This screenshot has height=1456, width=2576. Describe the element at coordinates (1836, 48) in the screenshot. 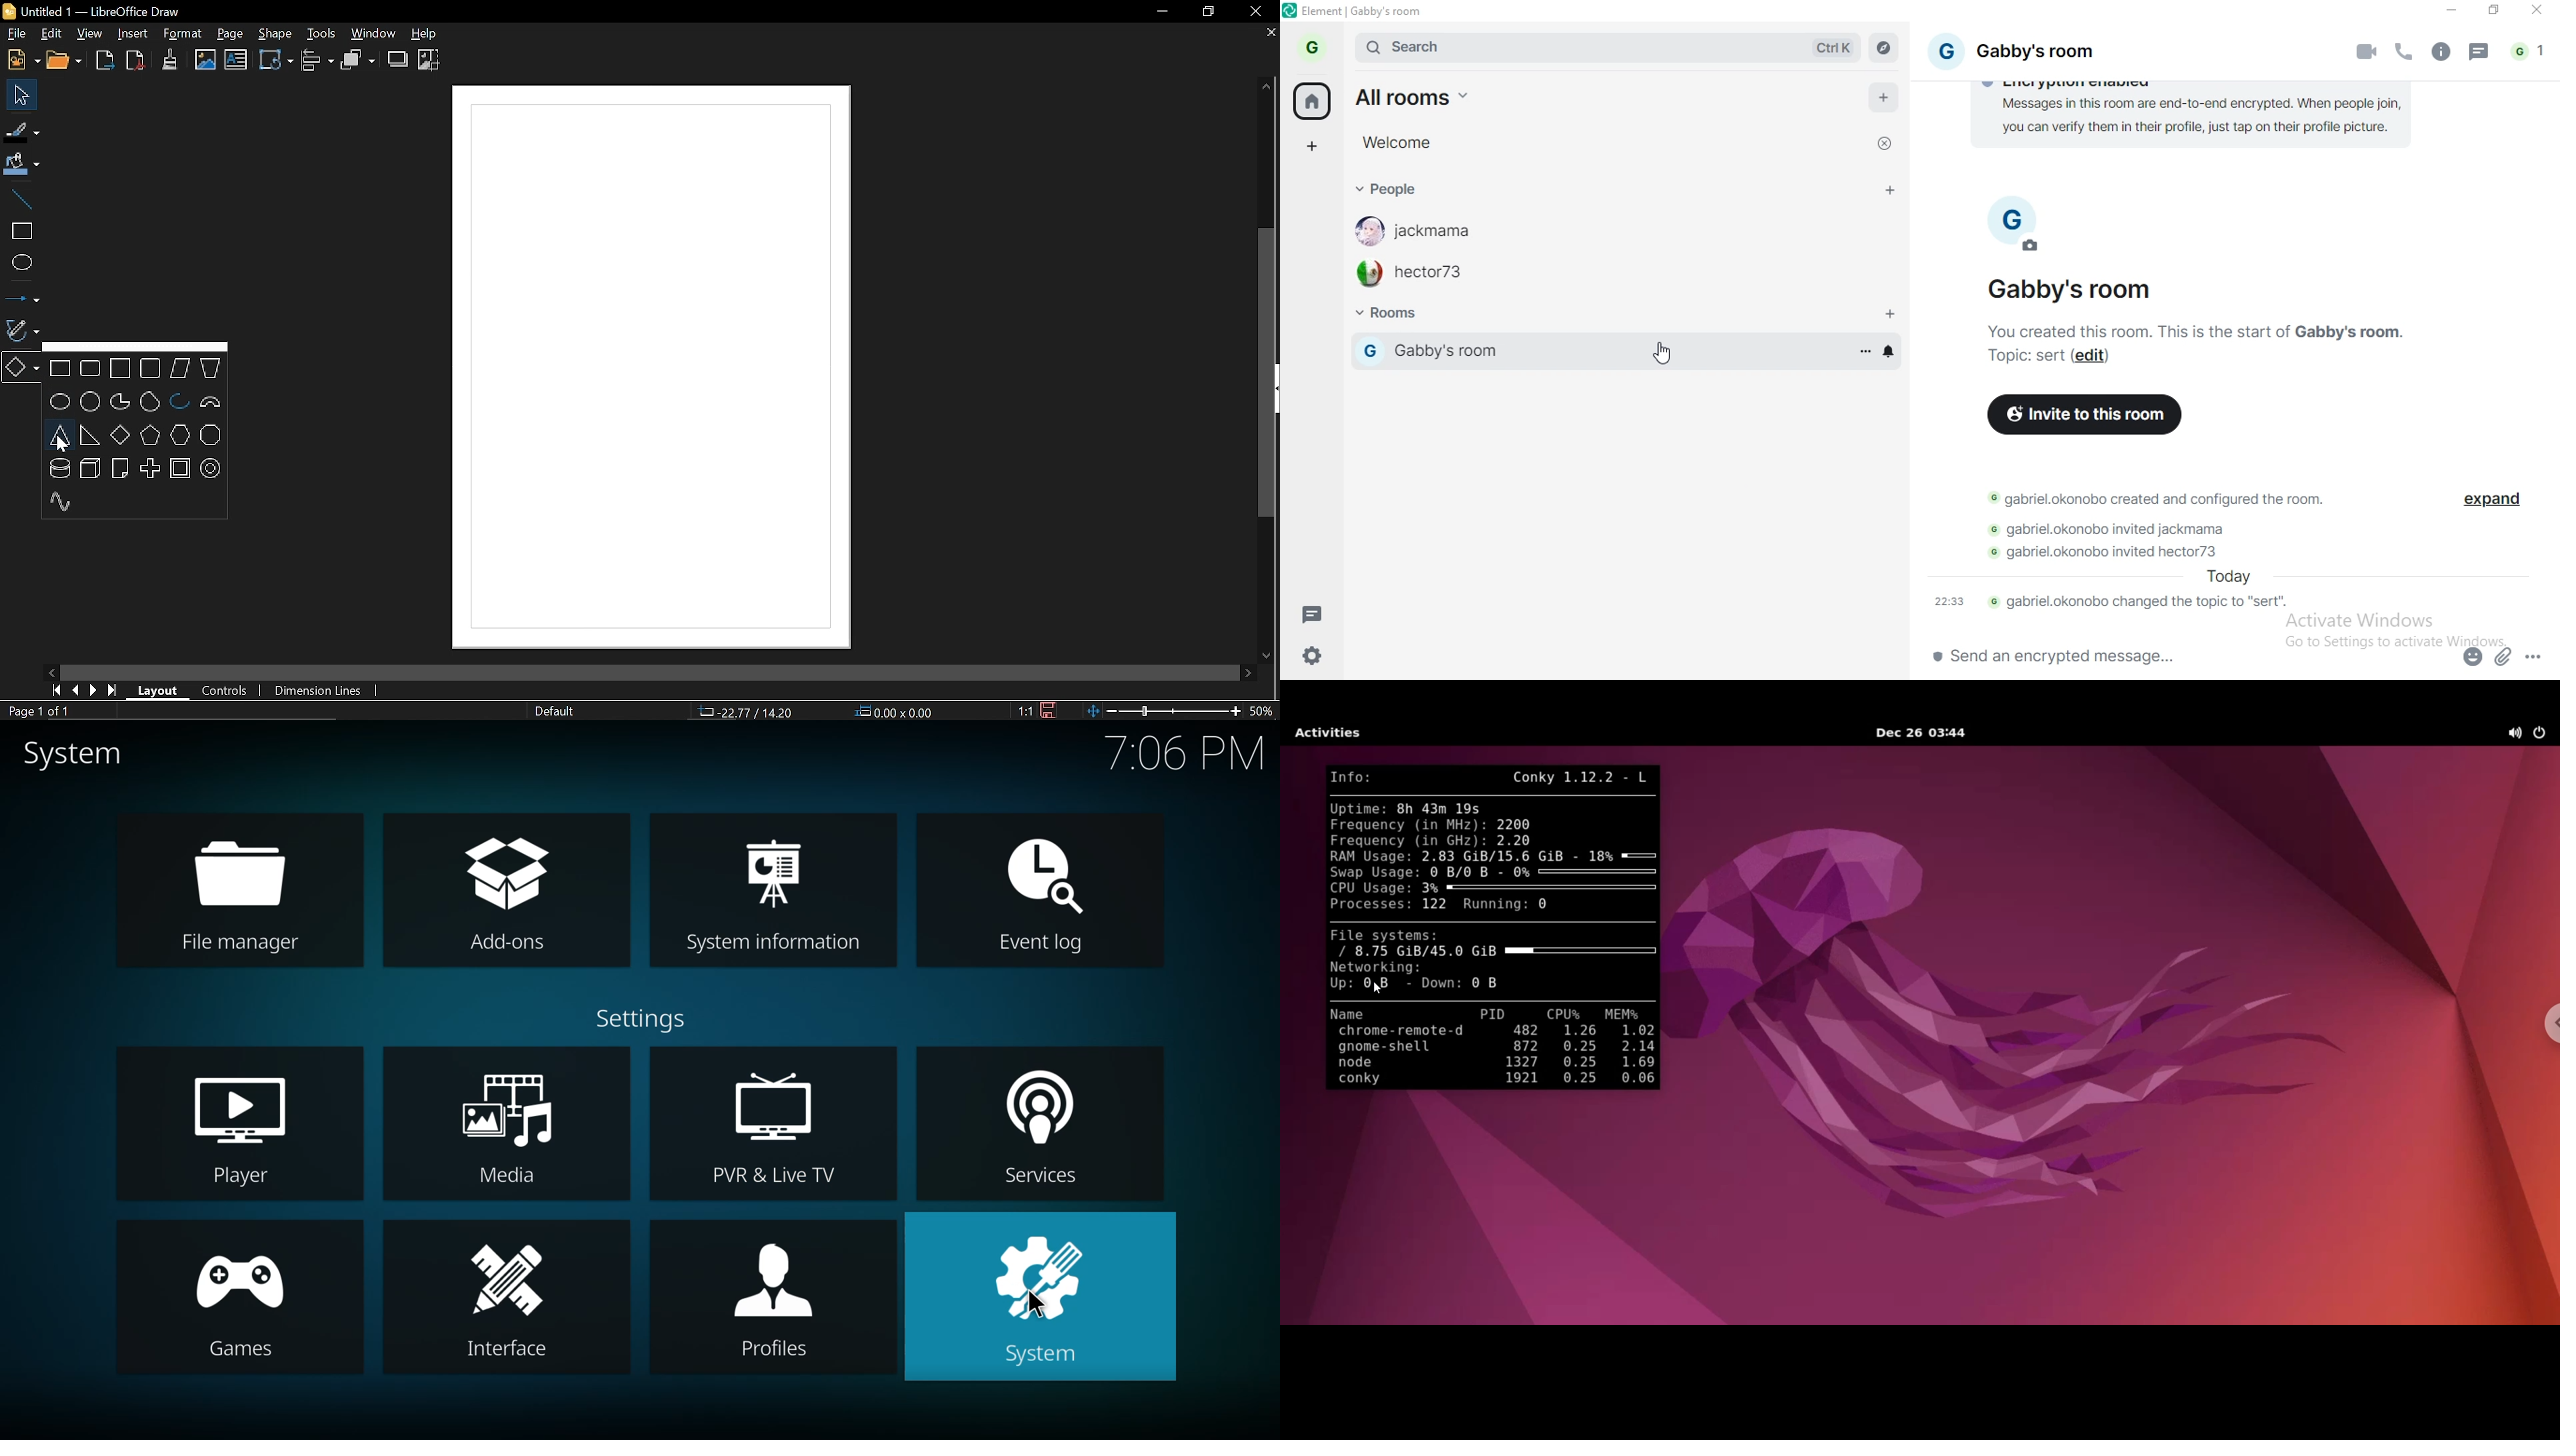

I see `ctrl k` at that location.